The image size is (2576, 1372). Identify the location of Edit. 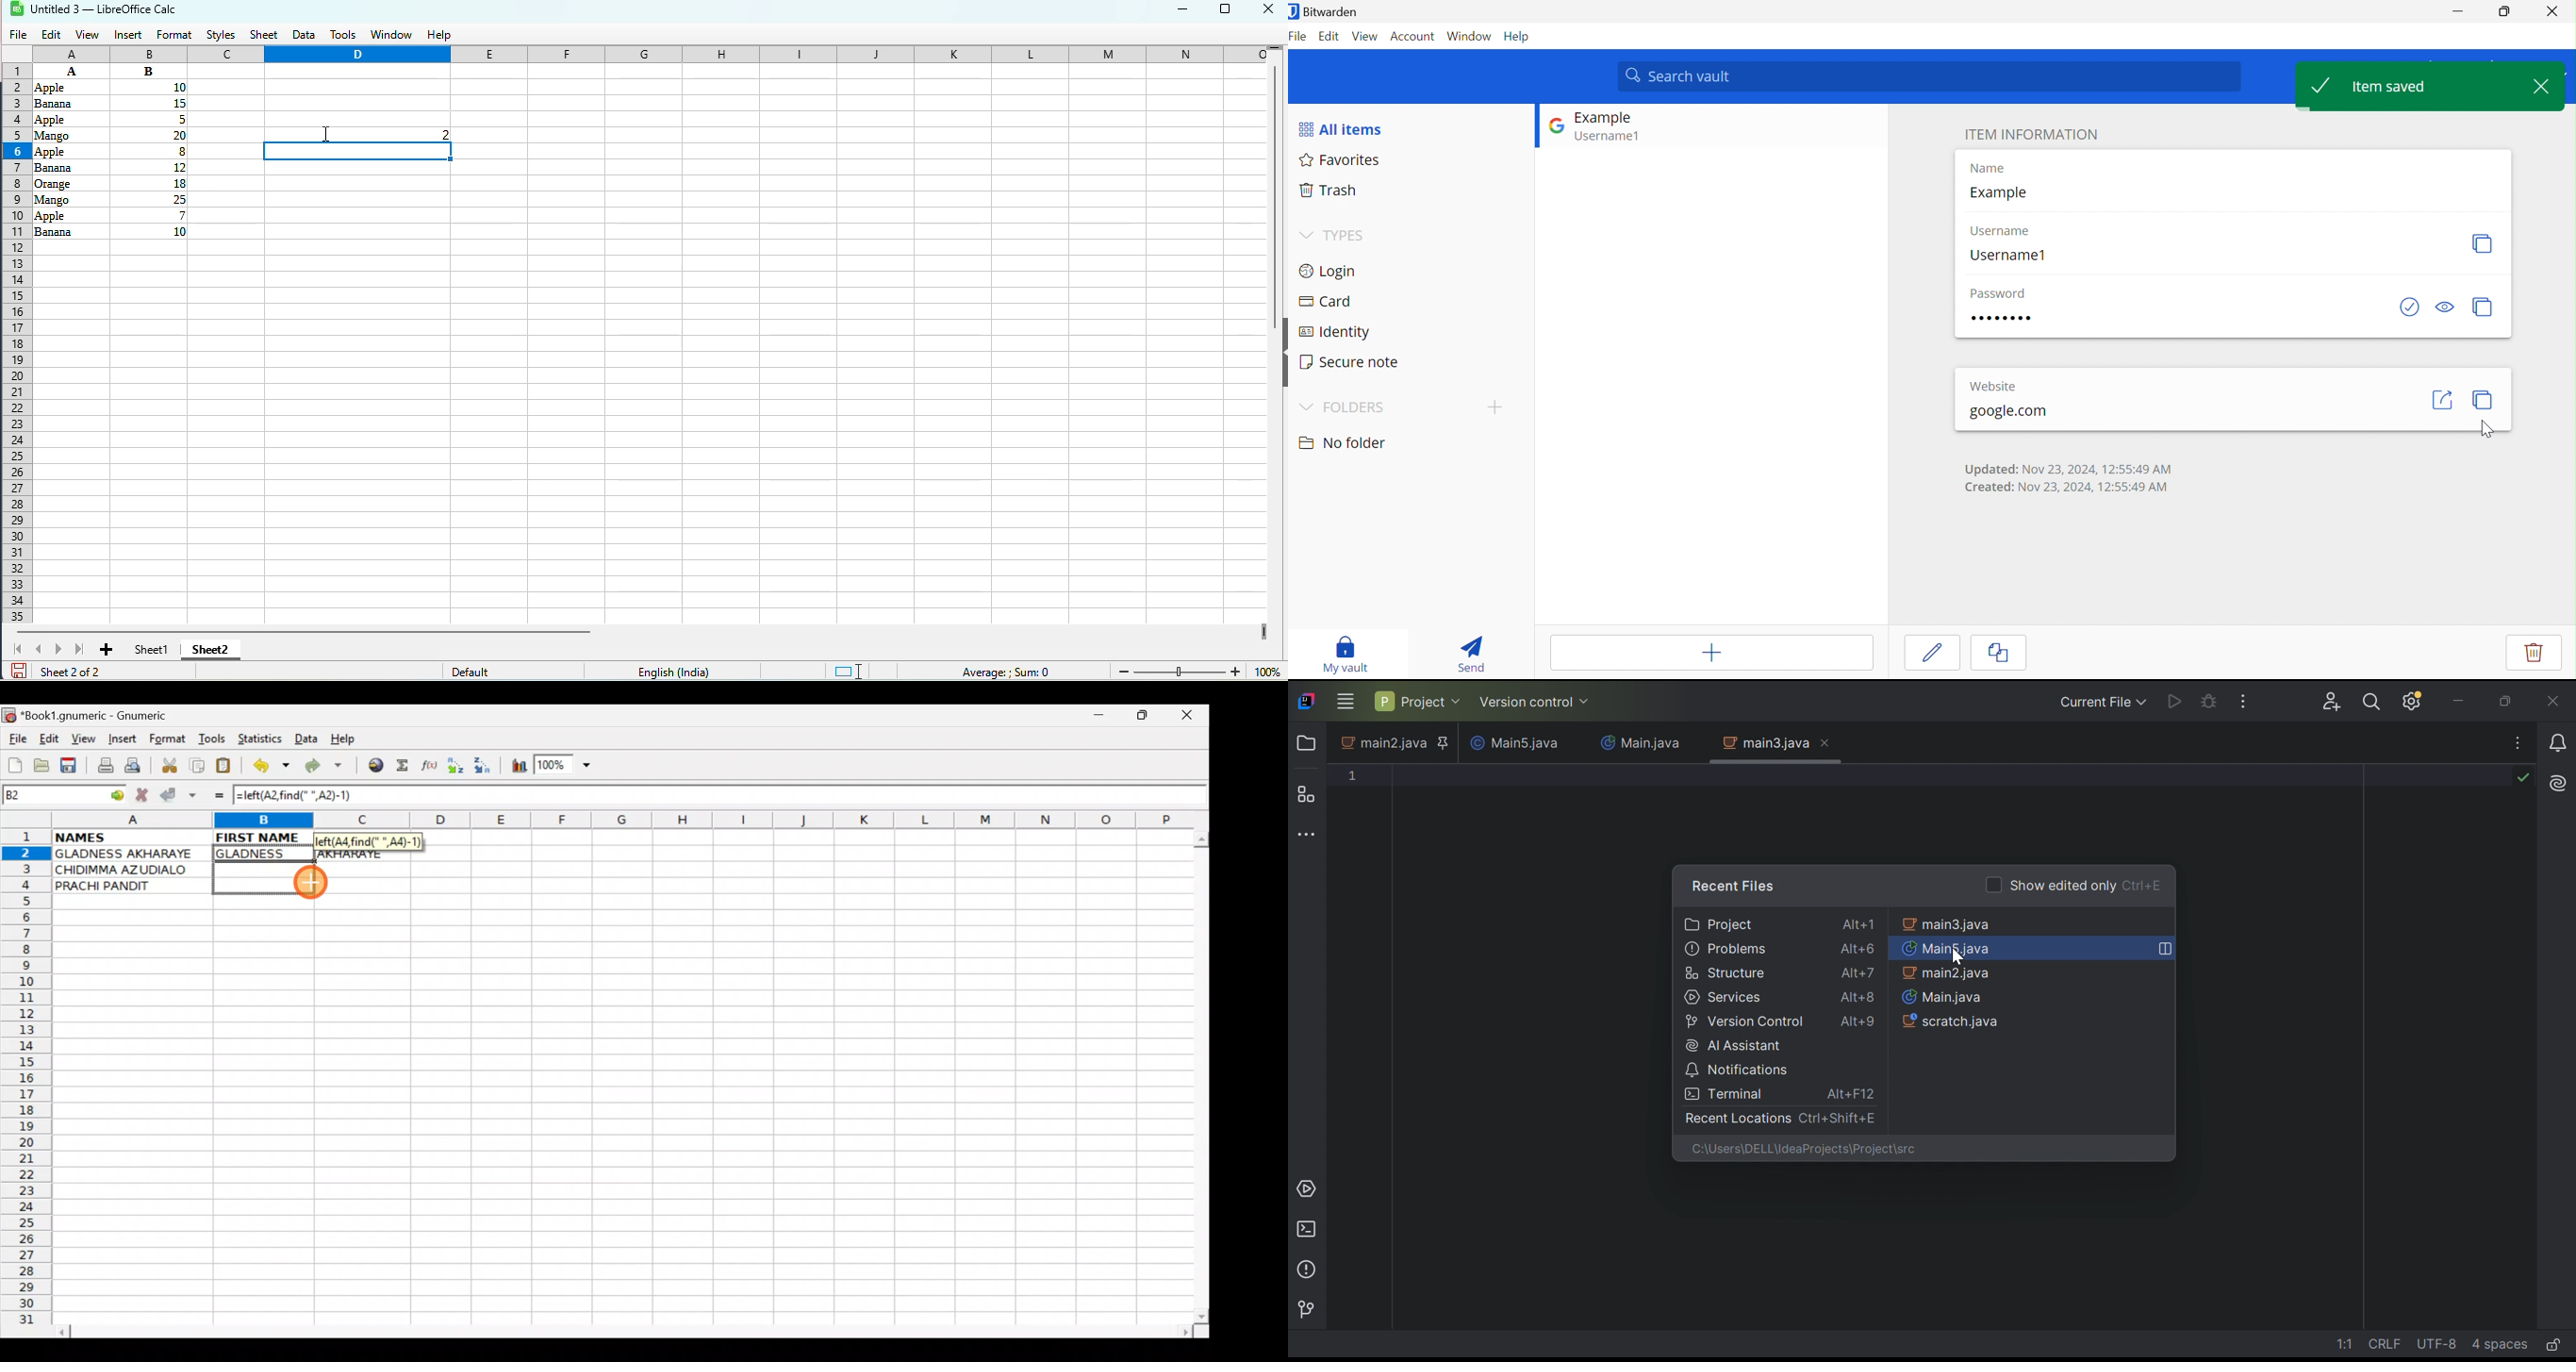
(1329, 38).